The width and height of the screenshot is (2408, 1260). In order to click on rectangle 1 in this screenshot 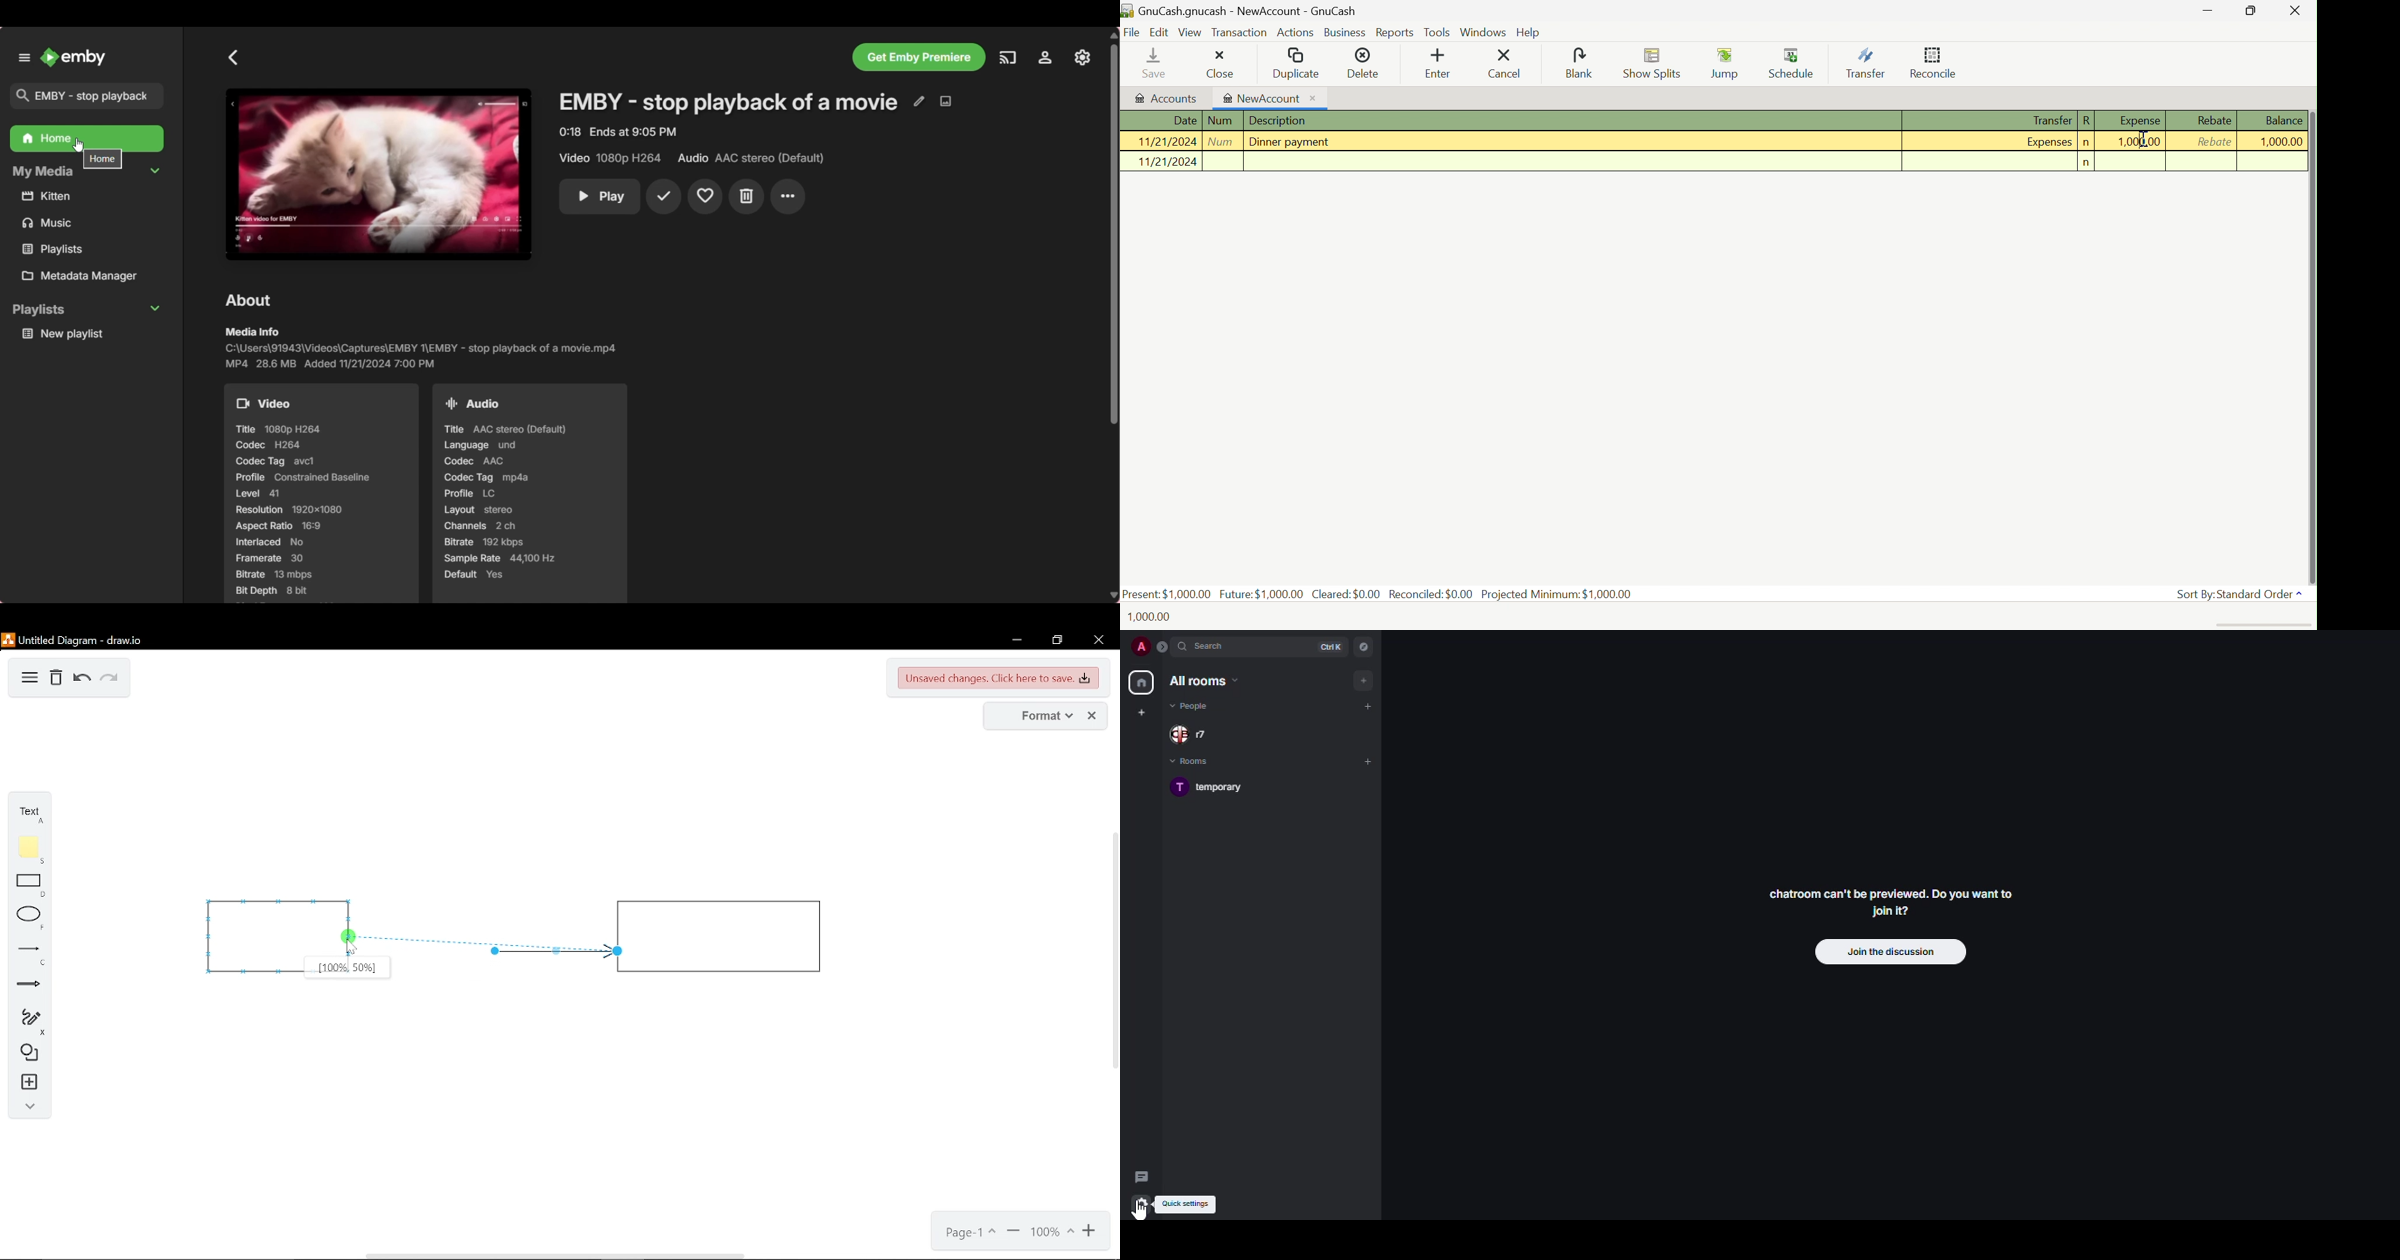, I will do `click(255, 936)`.